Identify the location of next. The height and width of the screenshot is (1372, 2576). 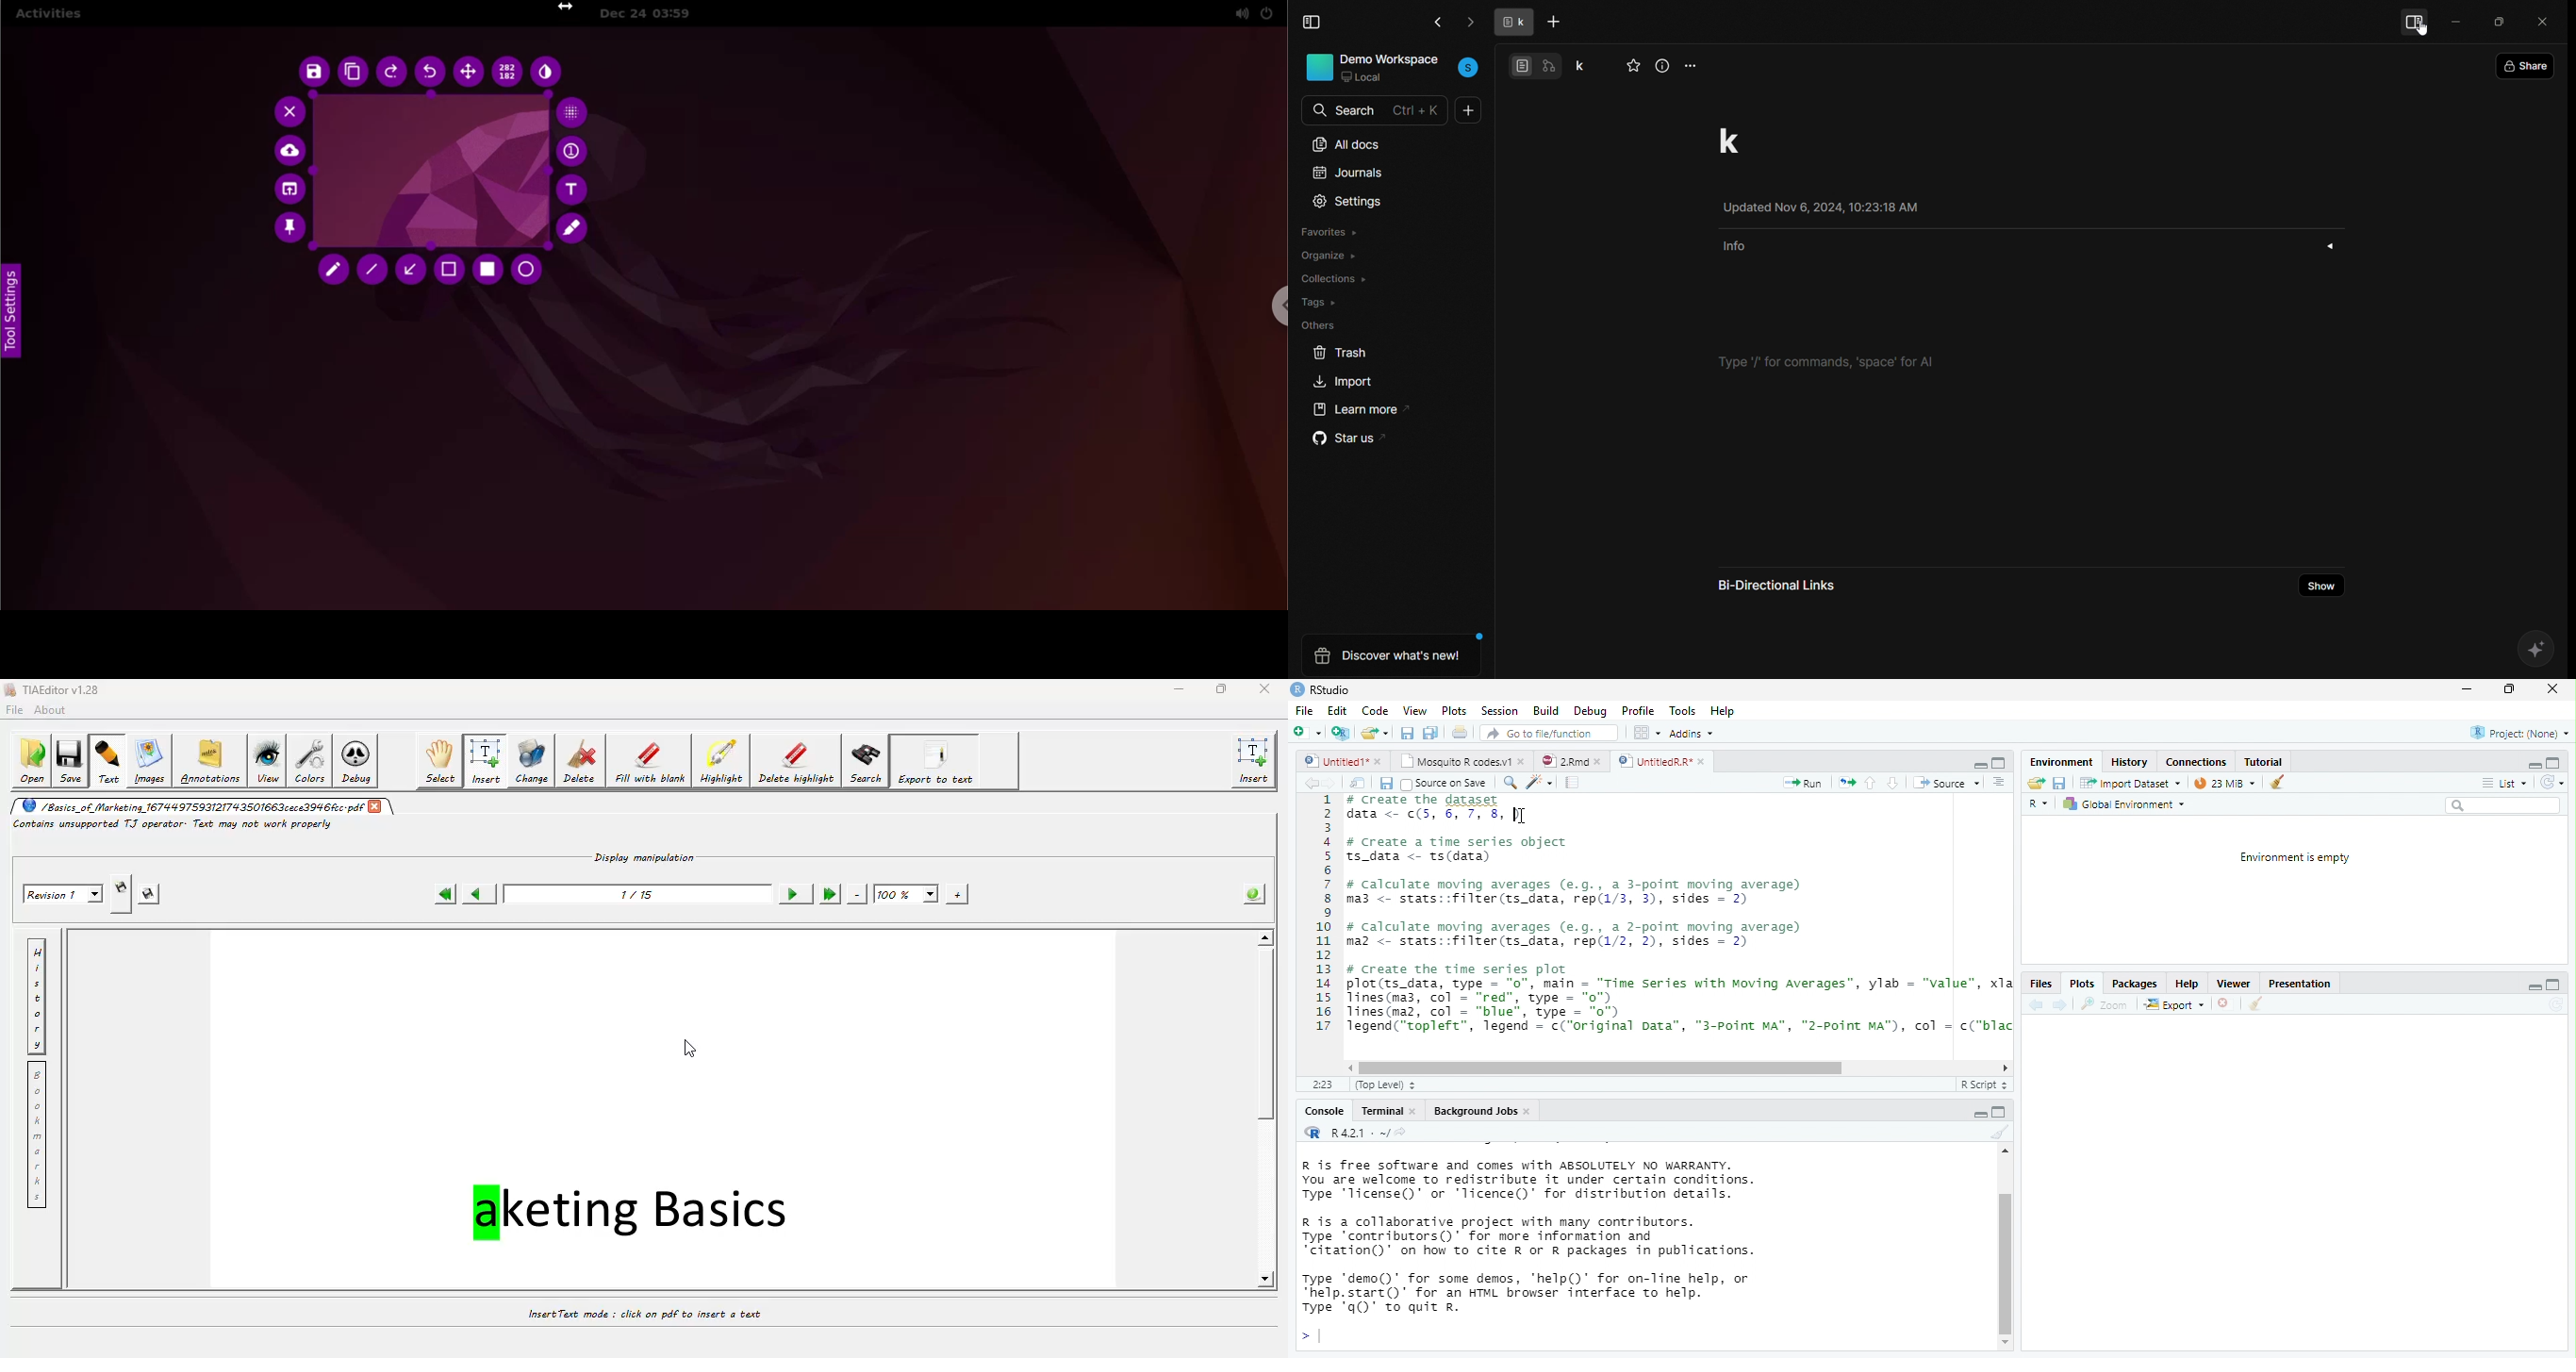
(2060, 1004).